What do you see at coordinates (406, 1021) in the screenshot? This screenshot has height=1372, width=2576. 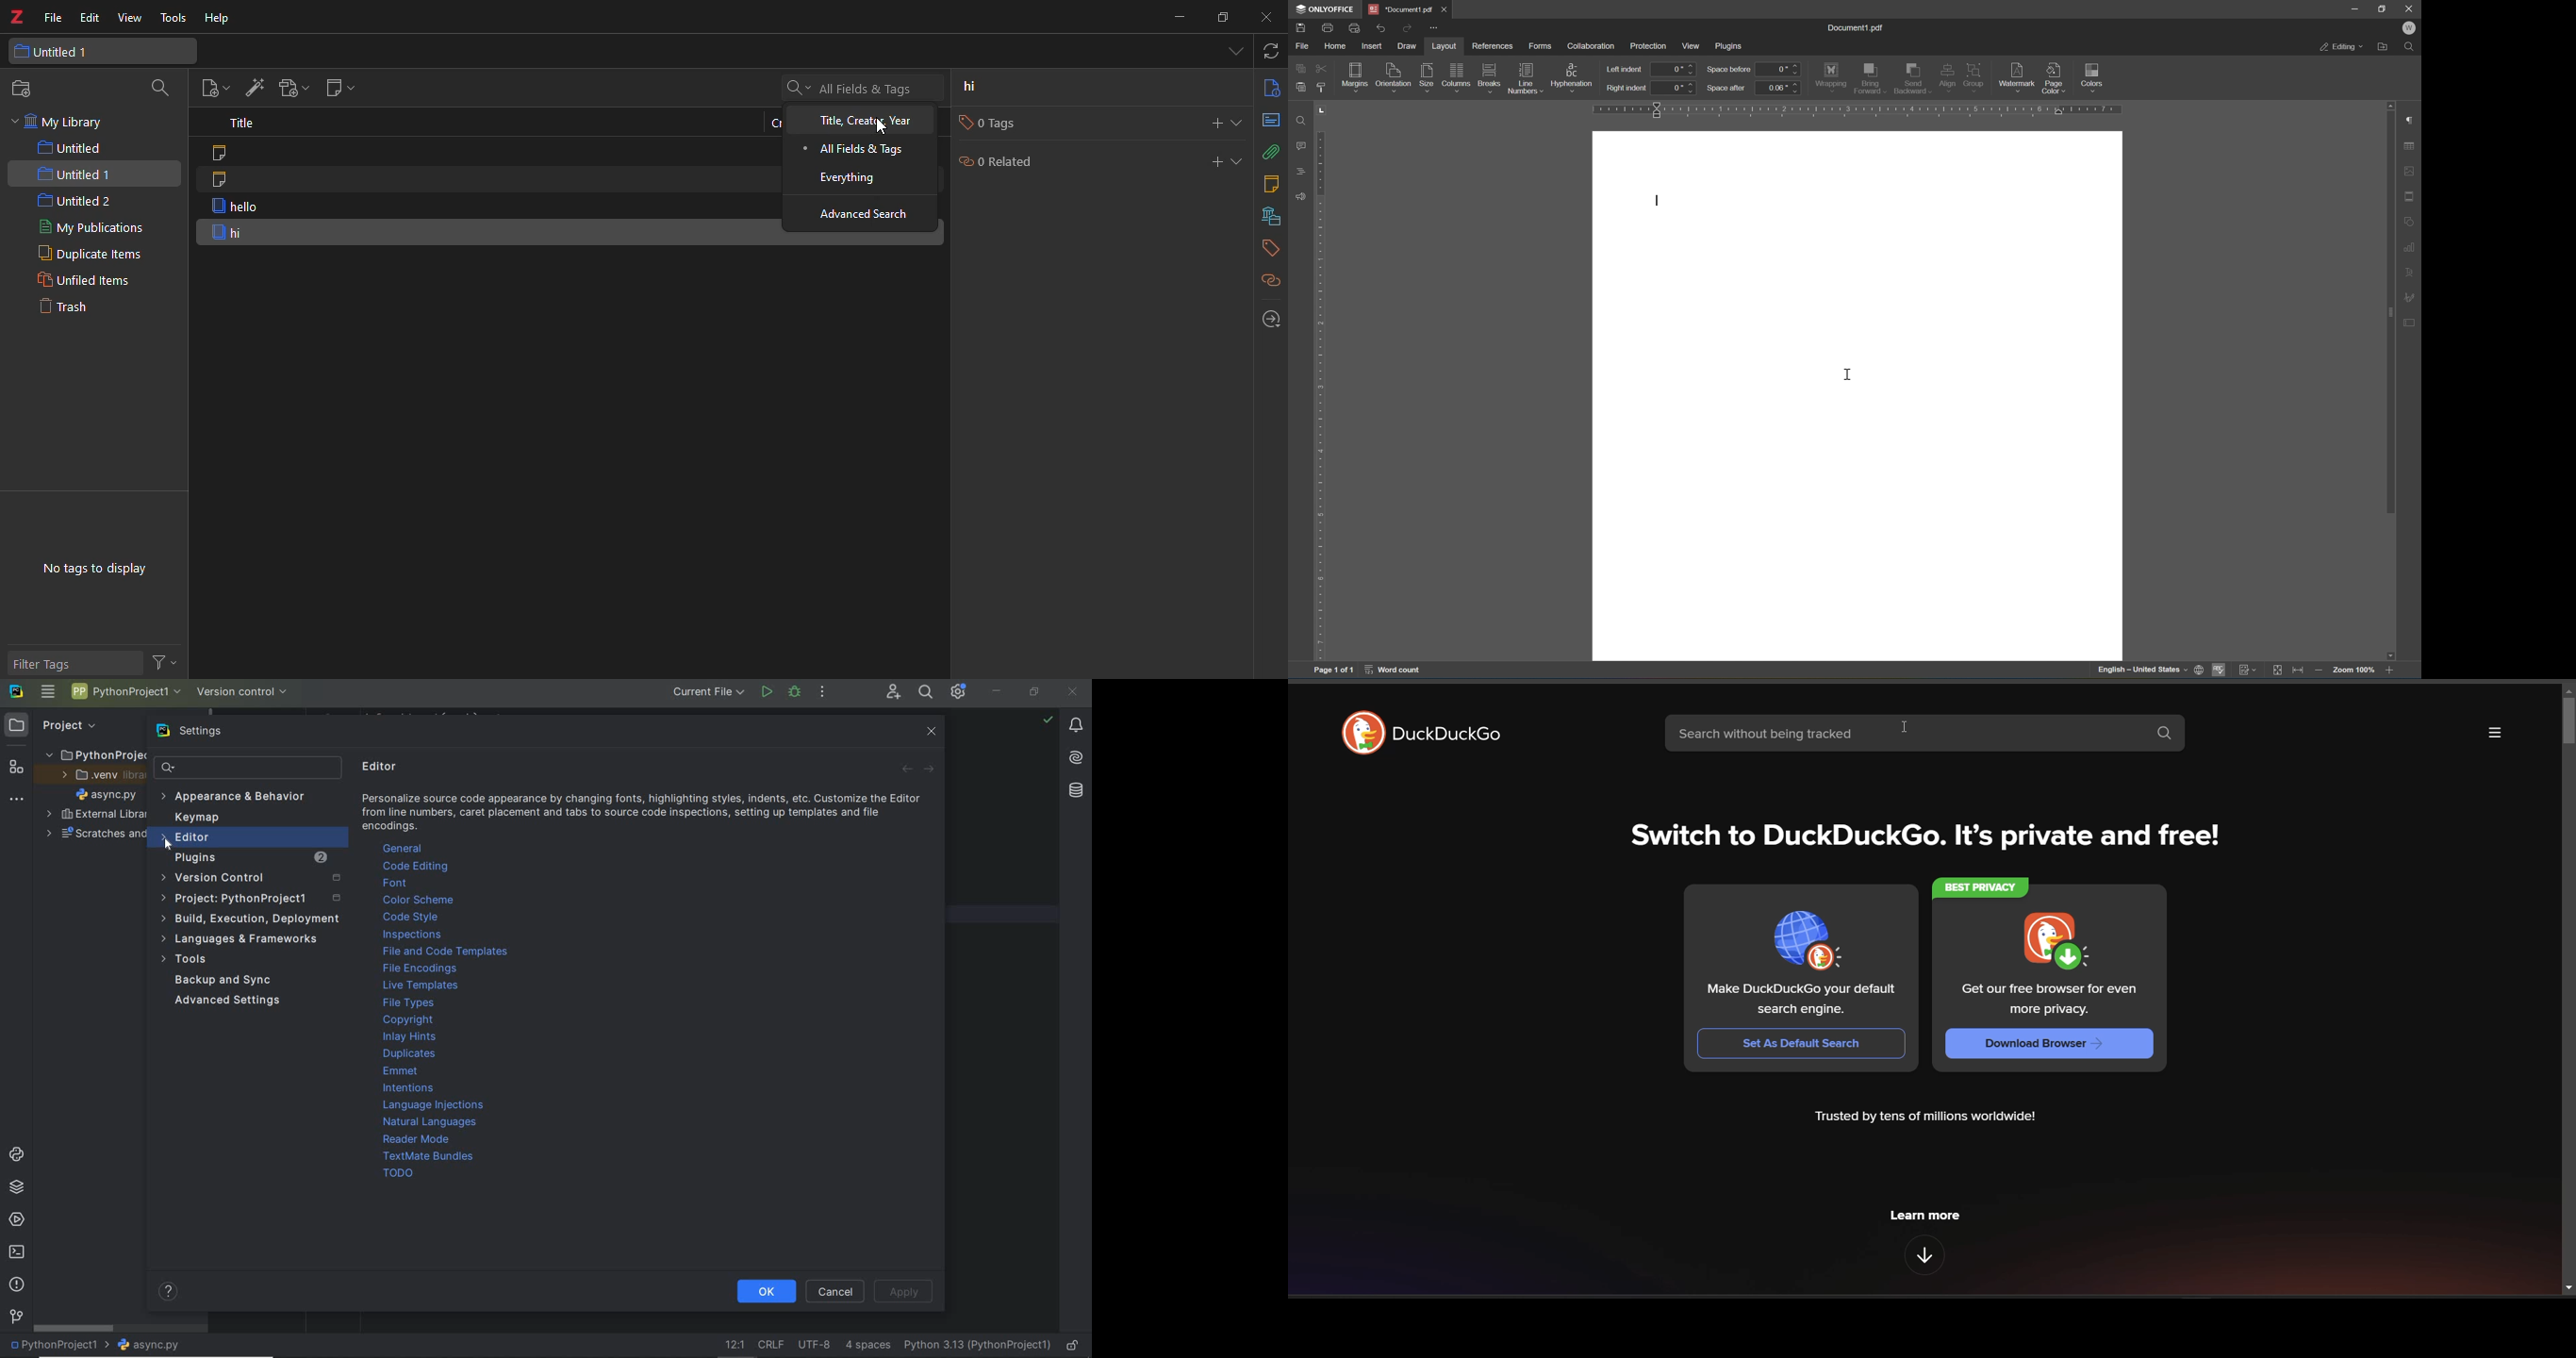 I see `copyright` at bounding box center [406, 1021].